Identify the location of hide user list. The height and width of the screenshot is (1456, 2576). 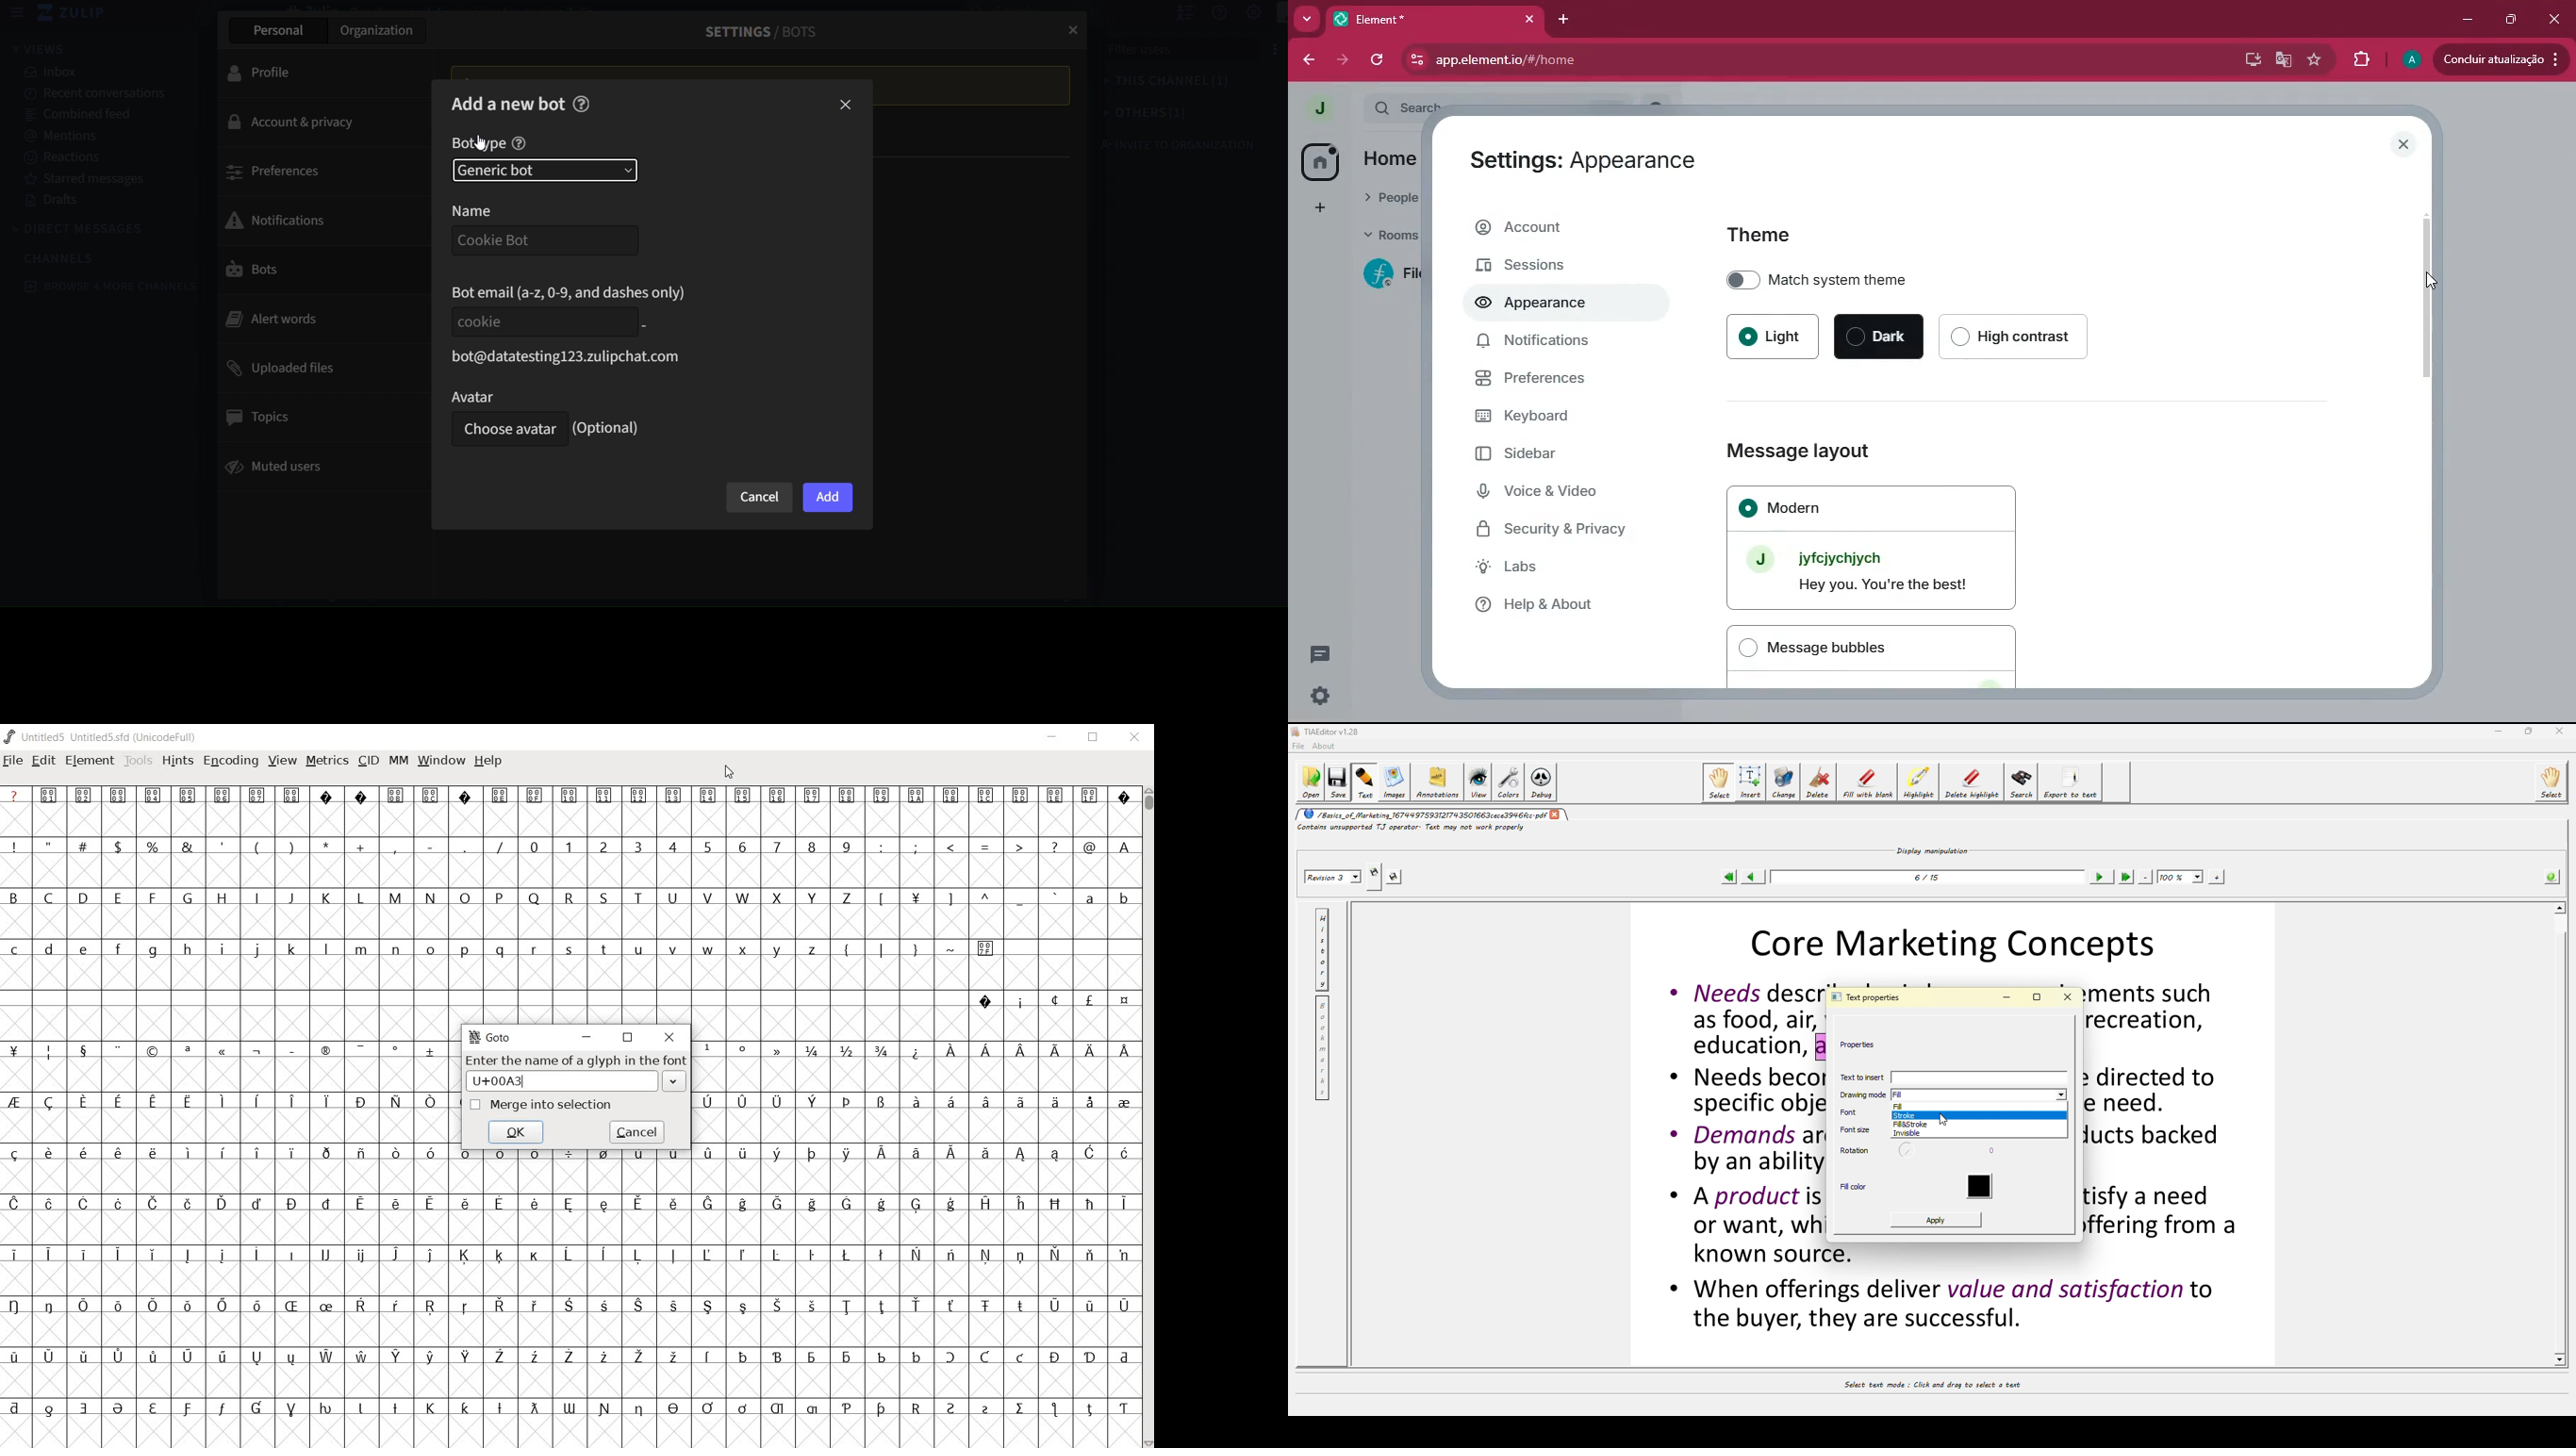
(1169, 13).